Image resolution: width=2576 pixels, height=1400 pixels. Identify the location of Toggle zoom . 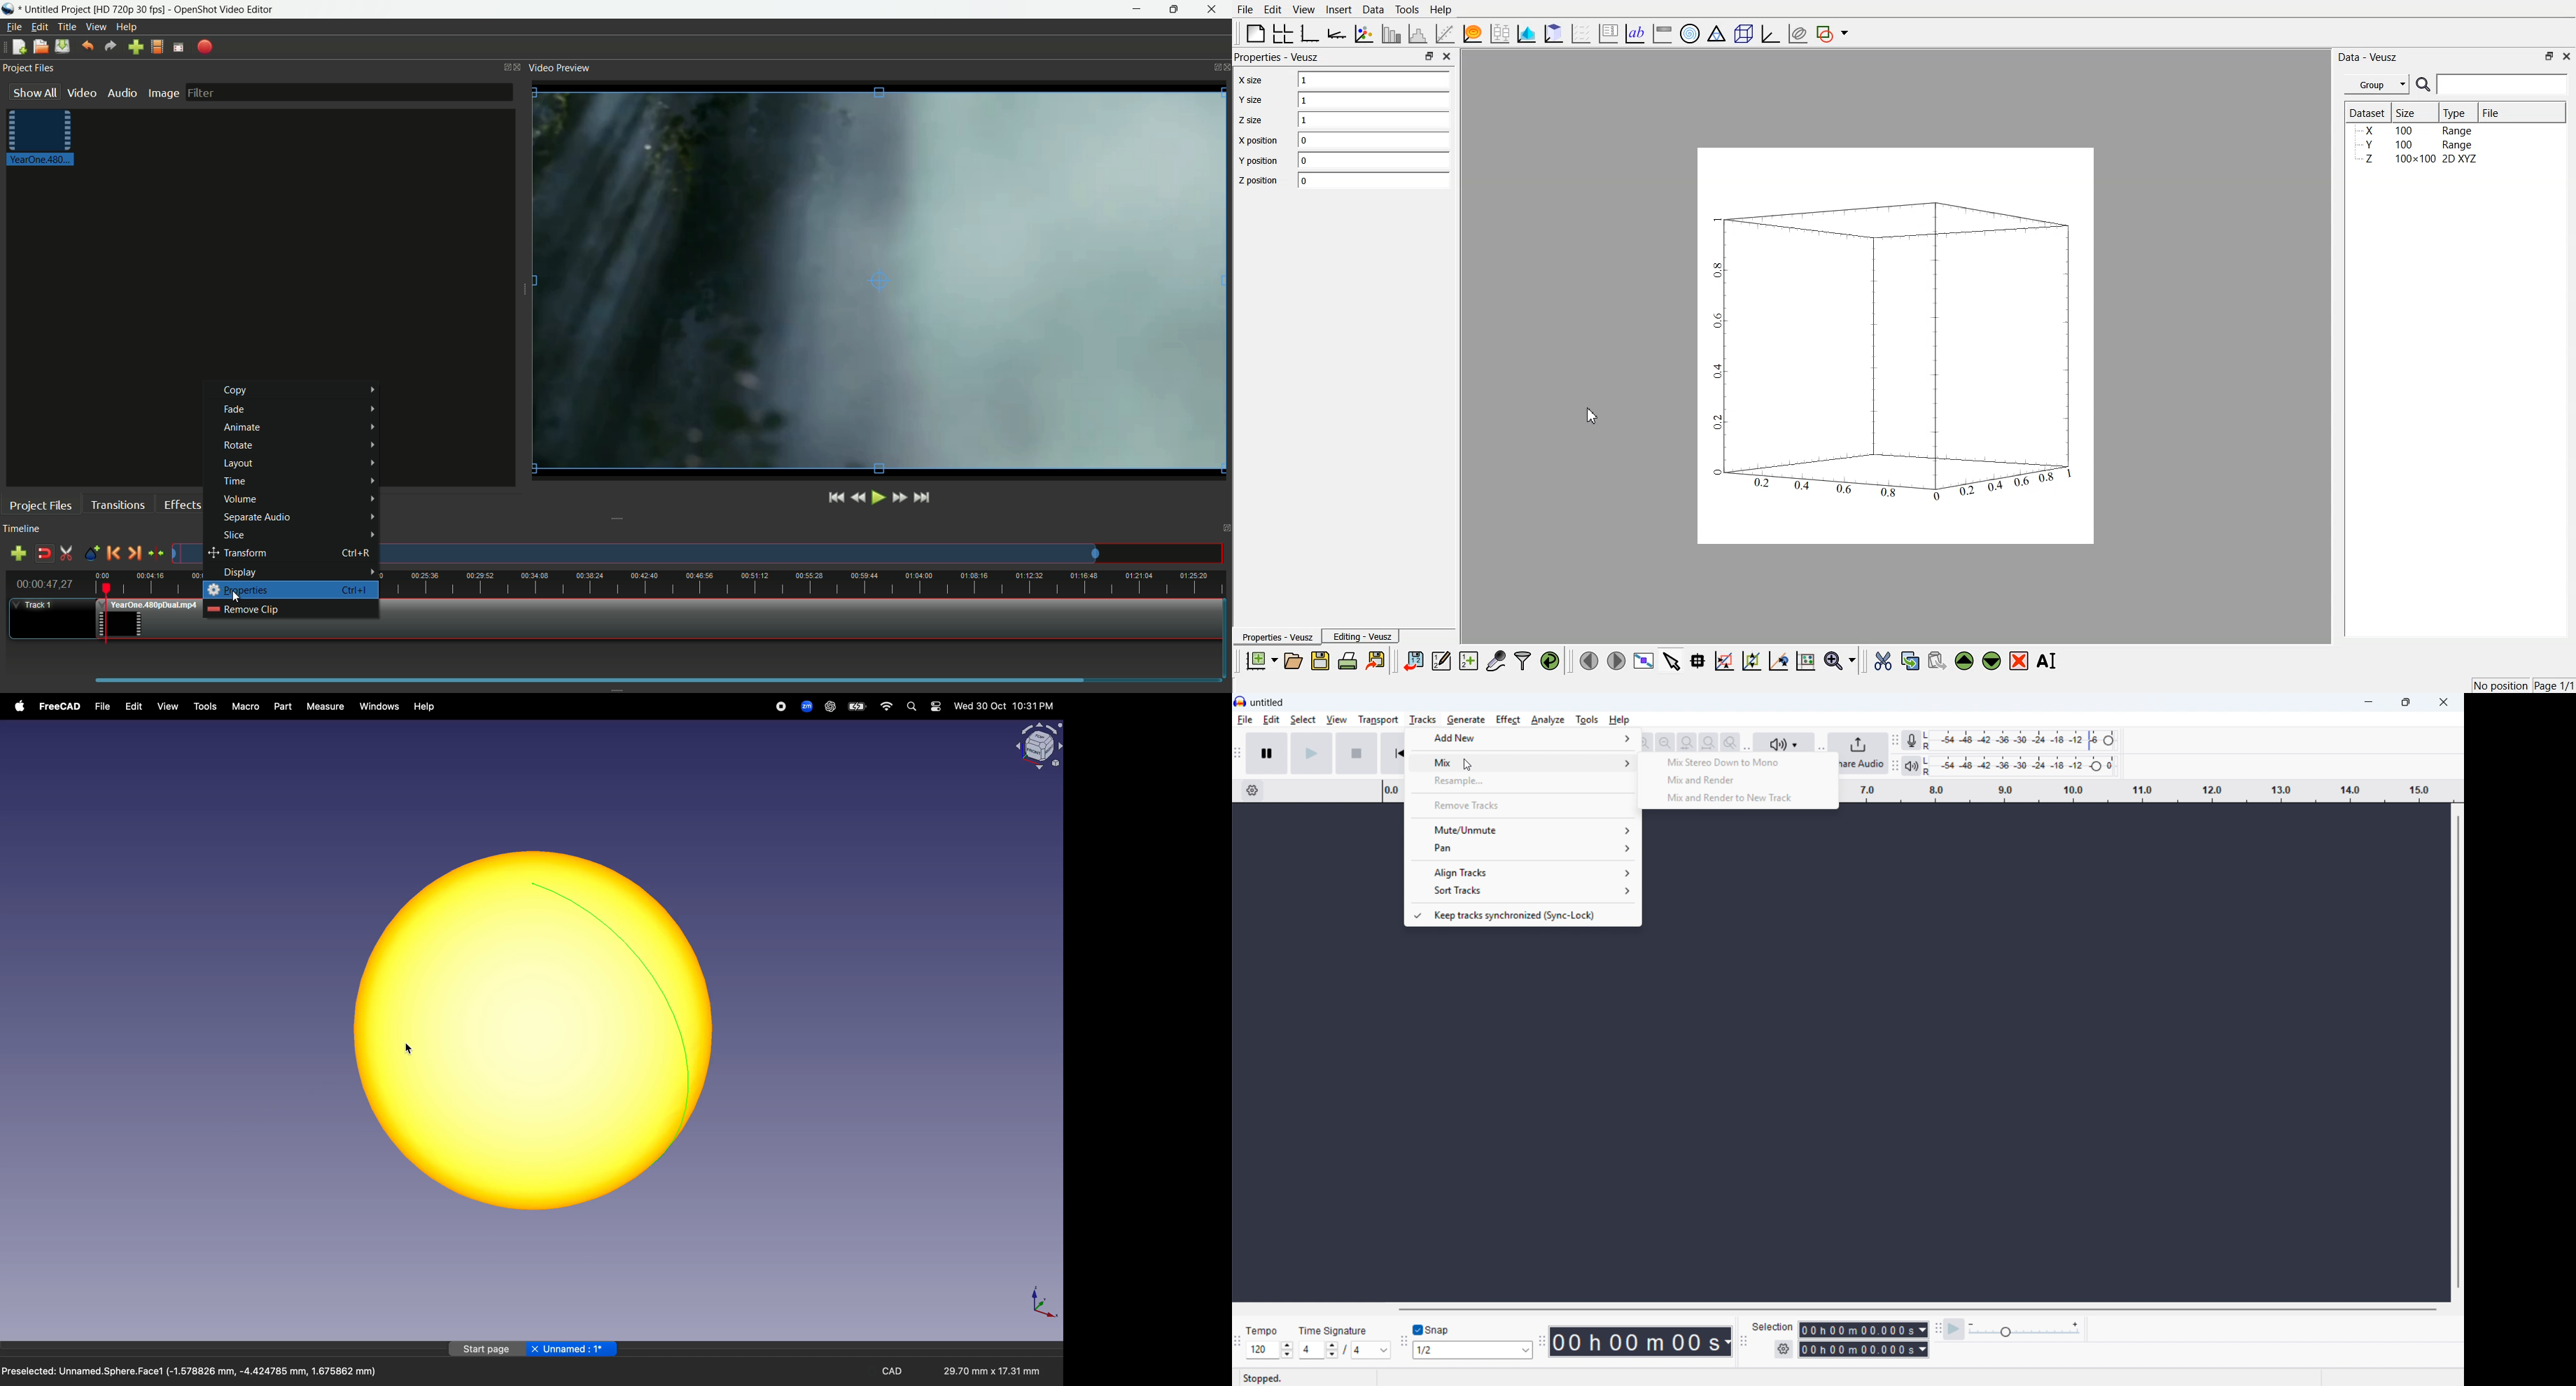
(1731, 742).